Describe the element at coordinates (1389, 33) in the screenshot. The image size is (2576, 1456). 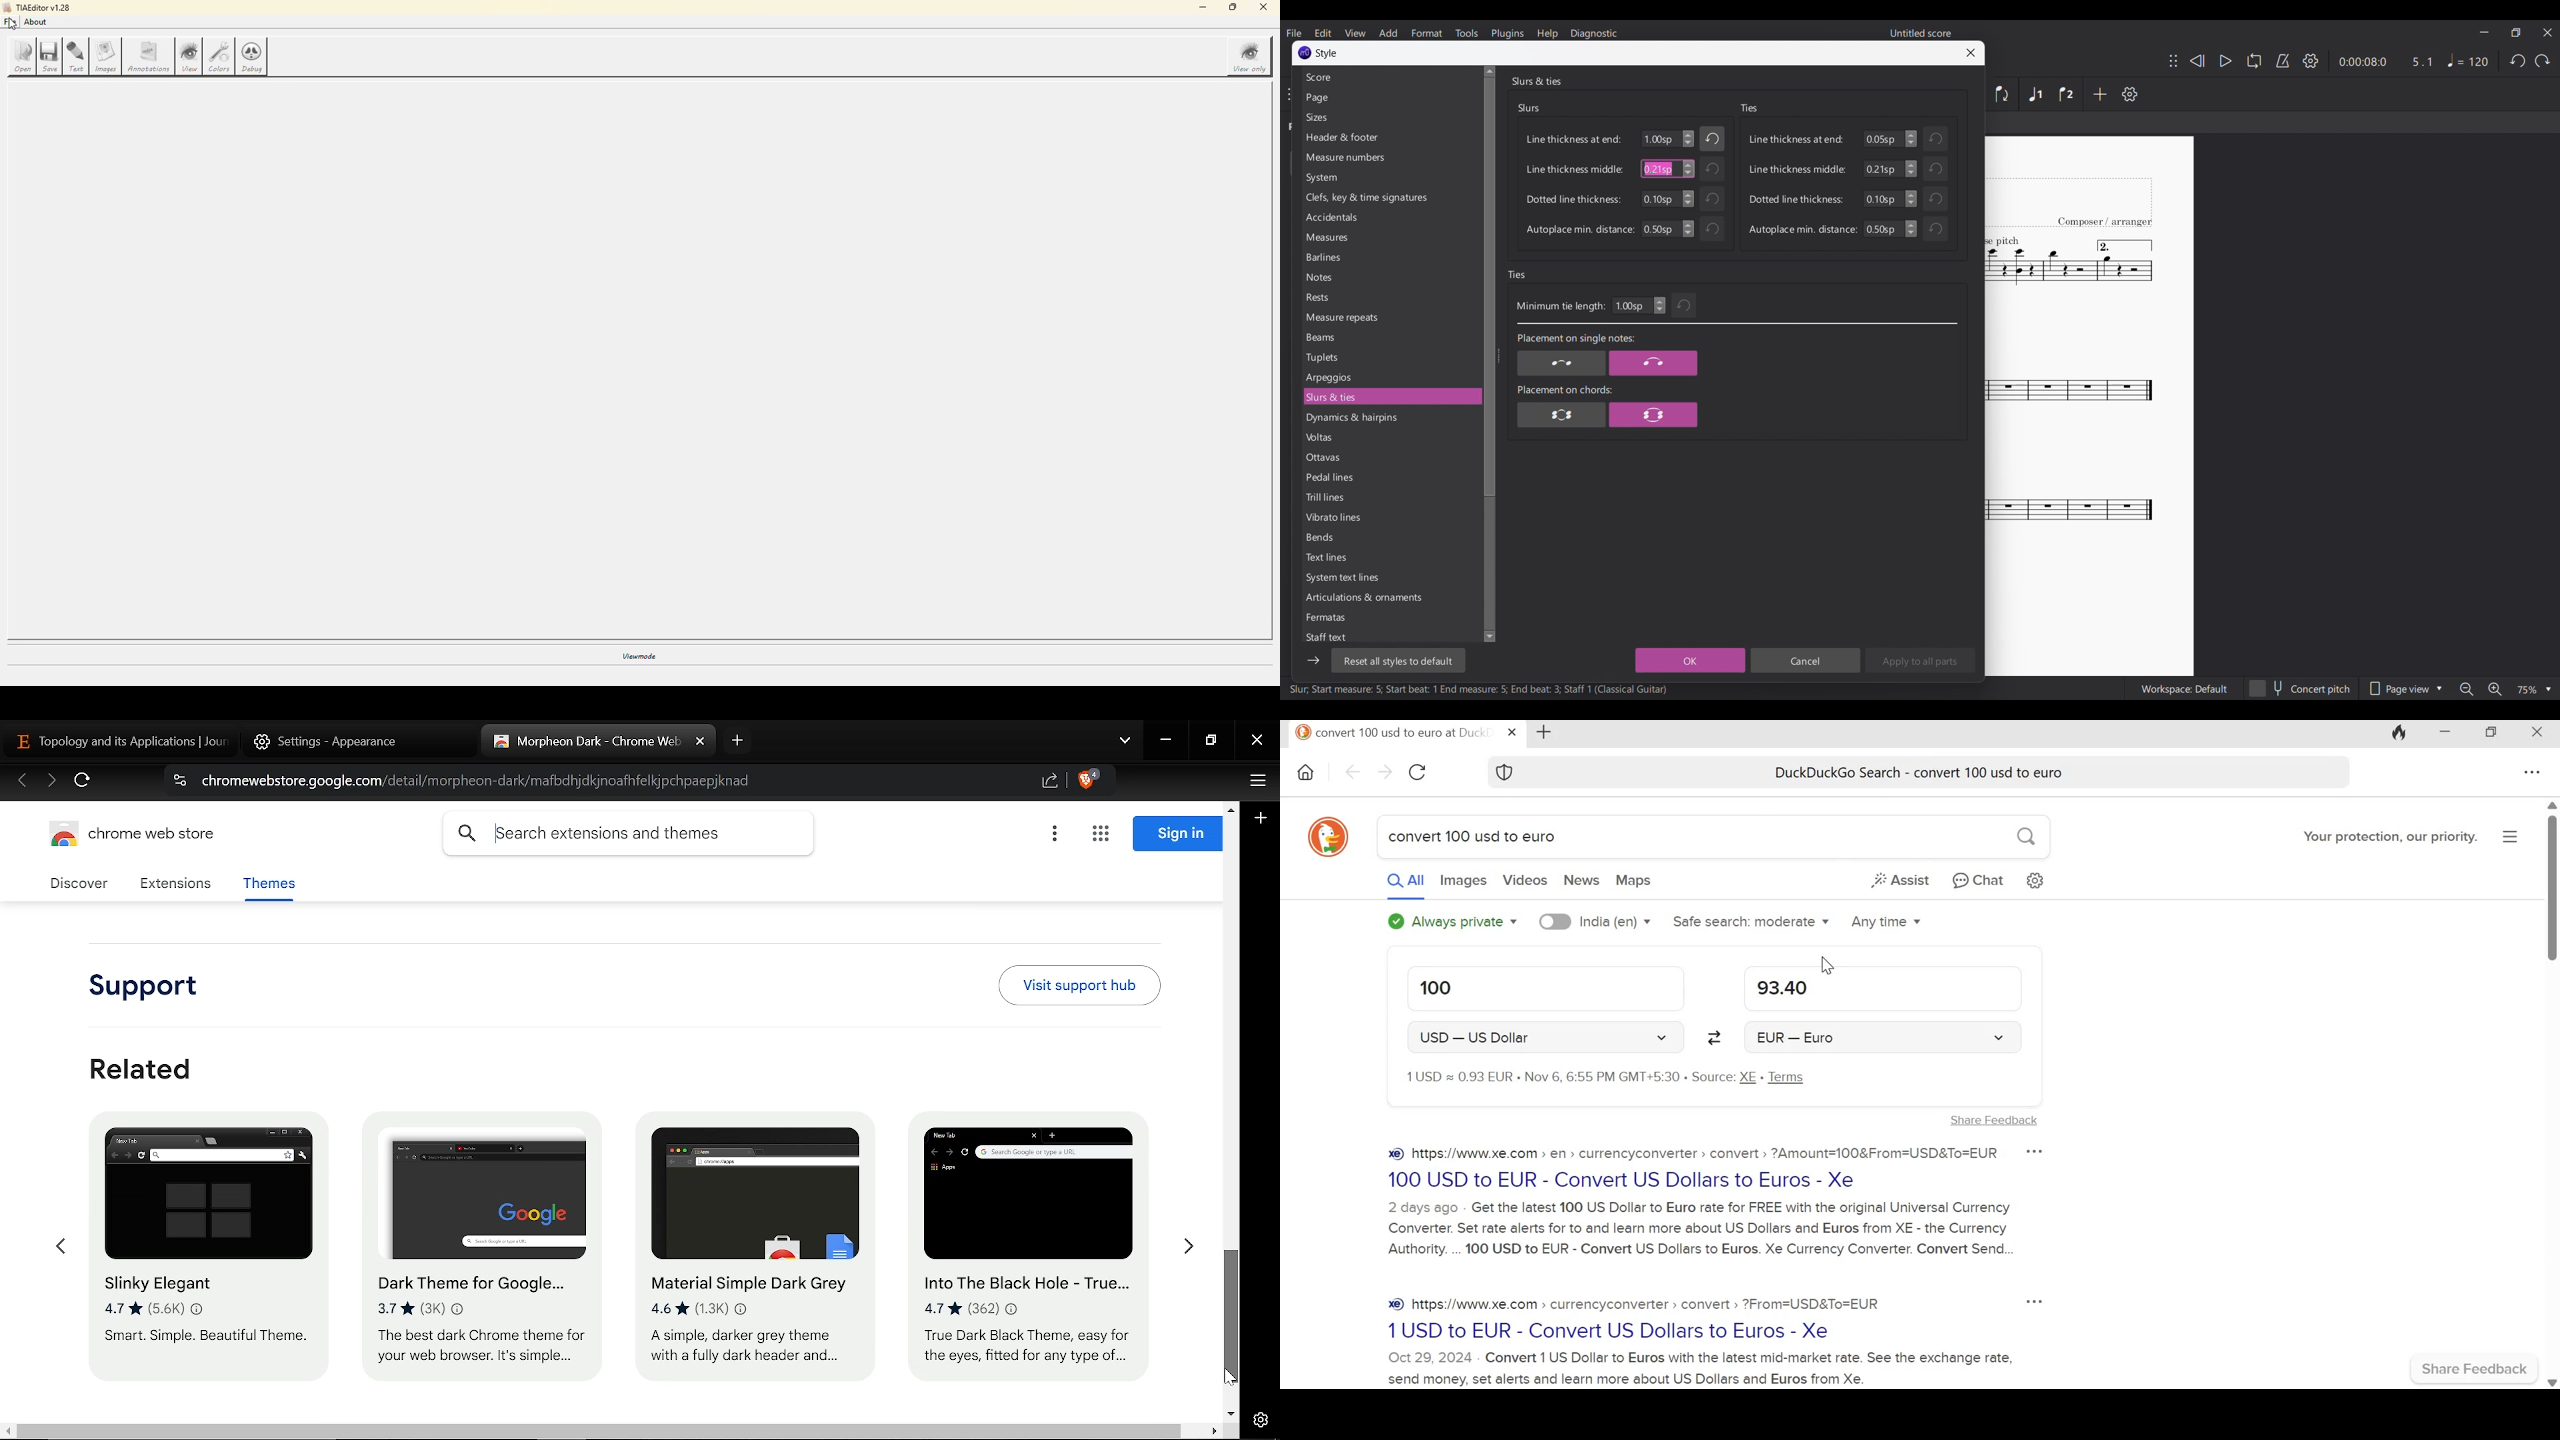
I see `Add menu` at that location.